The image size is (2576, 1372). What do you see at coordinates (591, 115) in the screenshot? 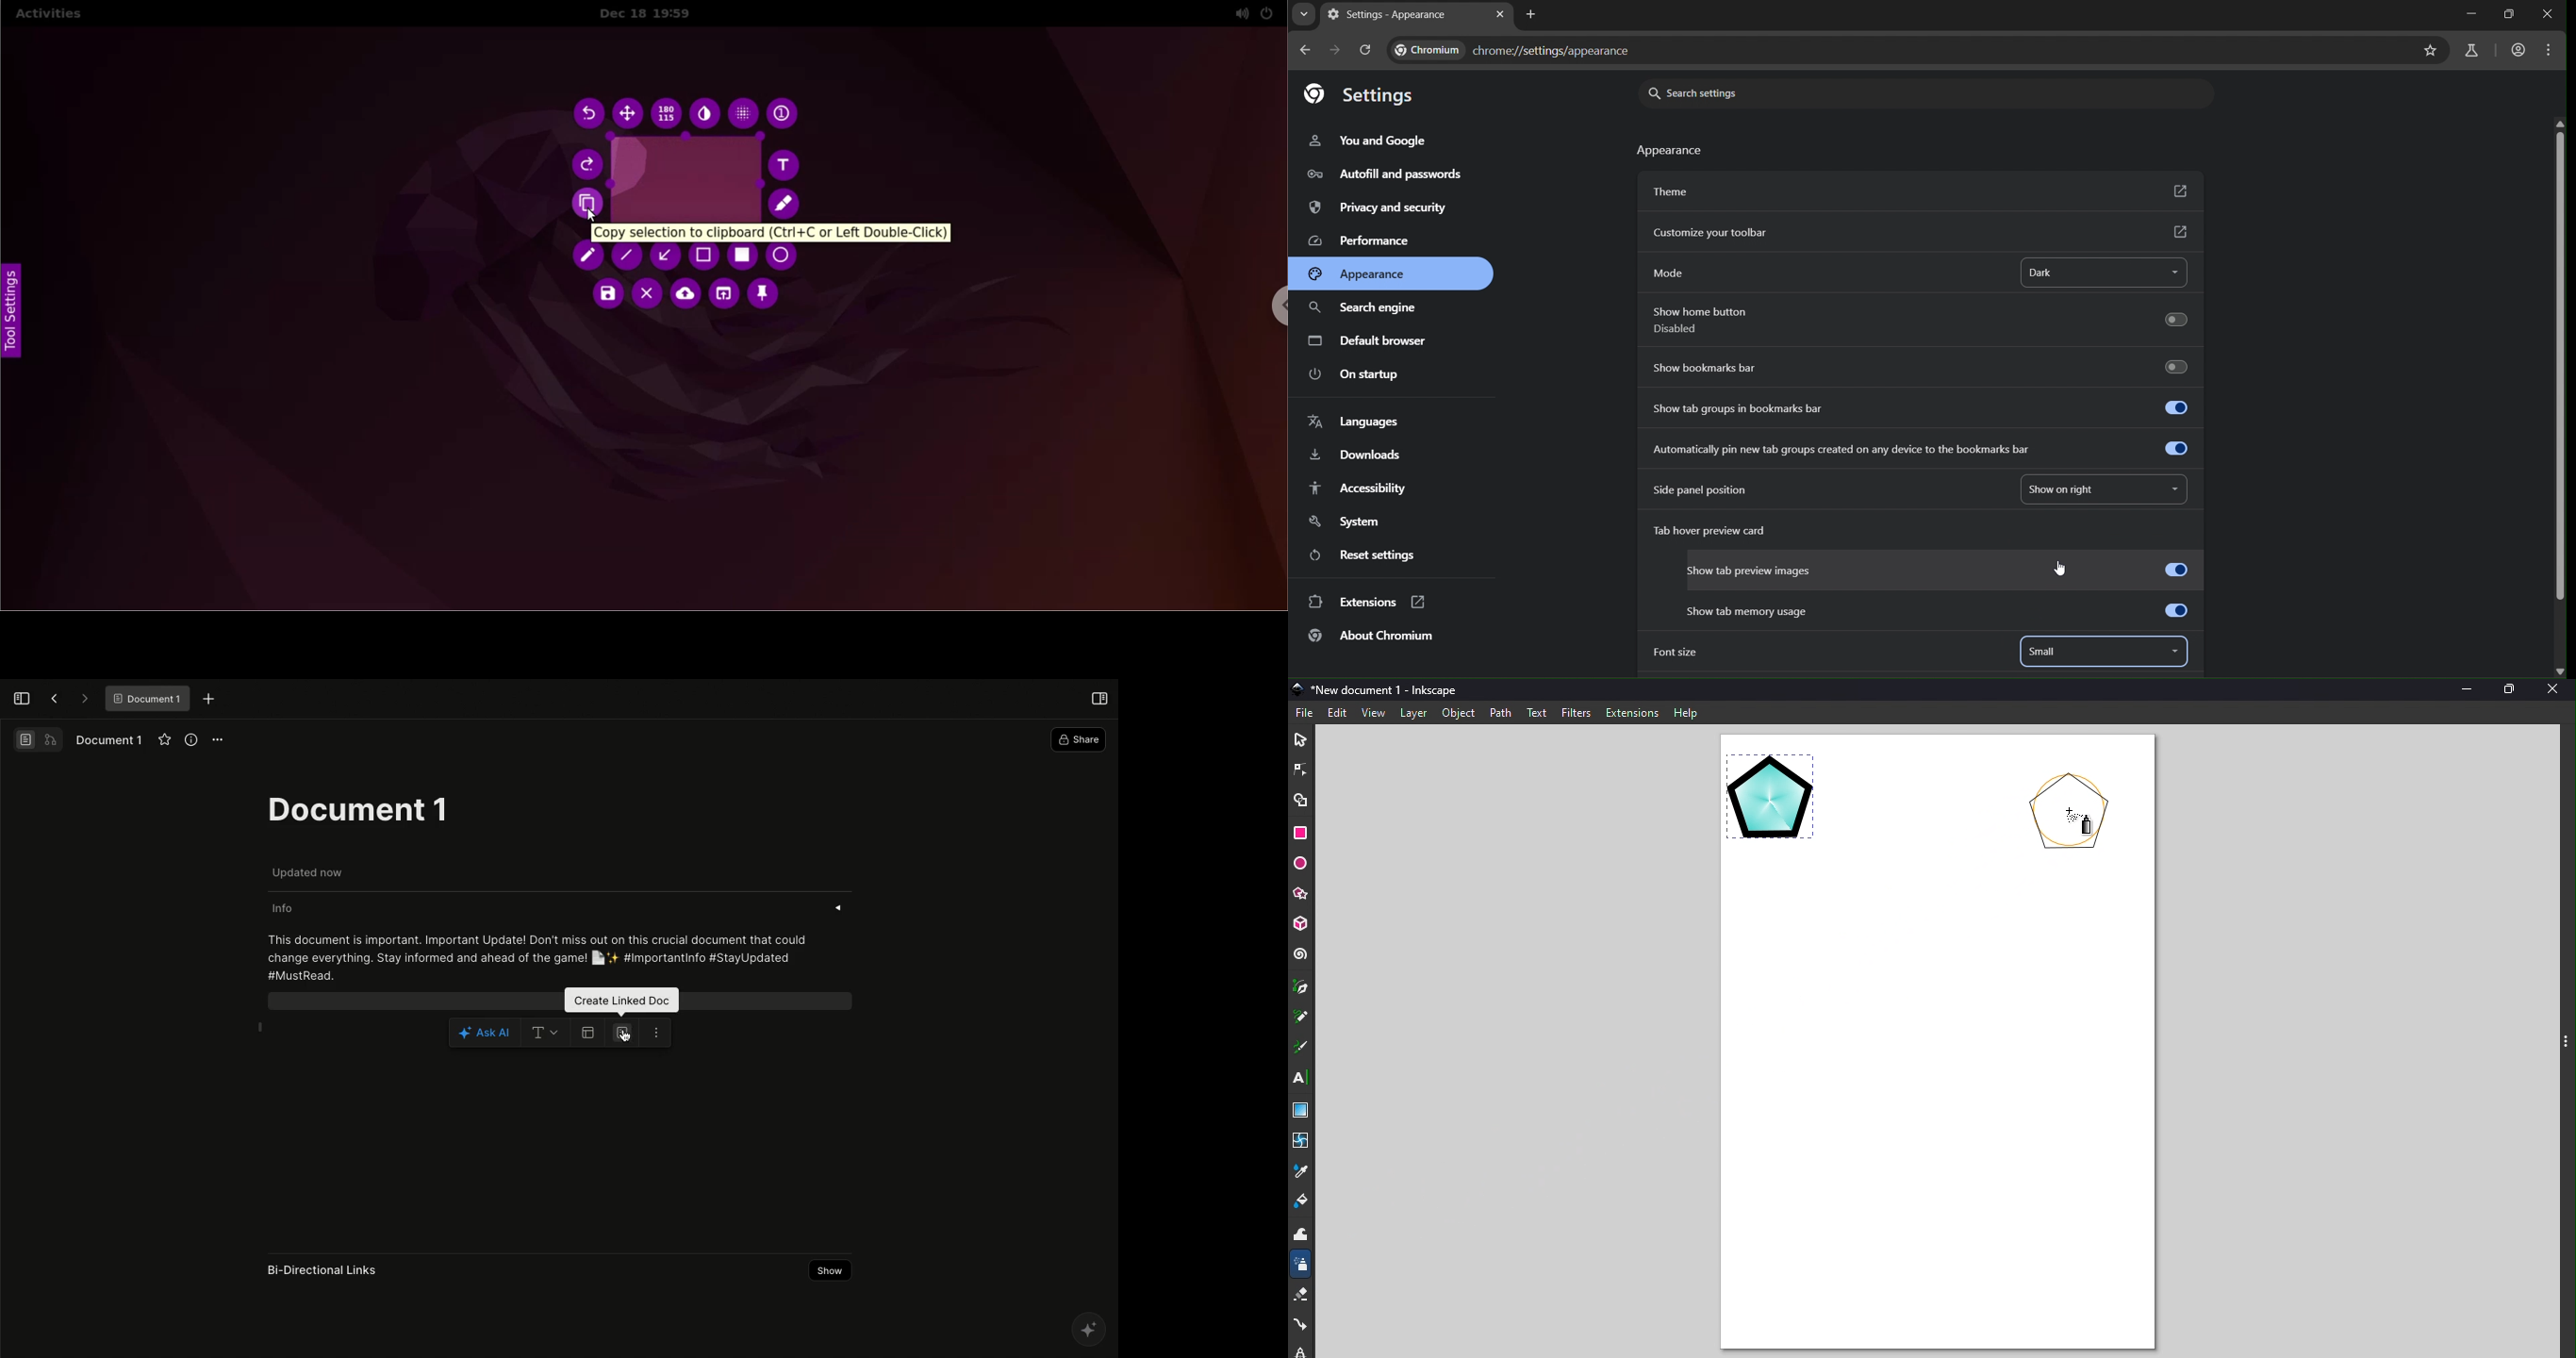
I see `undo` at bounding box center [591, 115].